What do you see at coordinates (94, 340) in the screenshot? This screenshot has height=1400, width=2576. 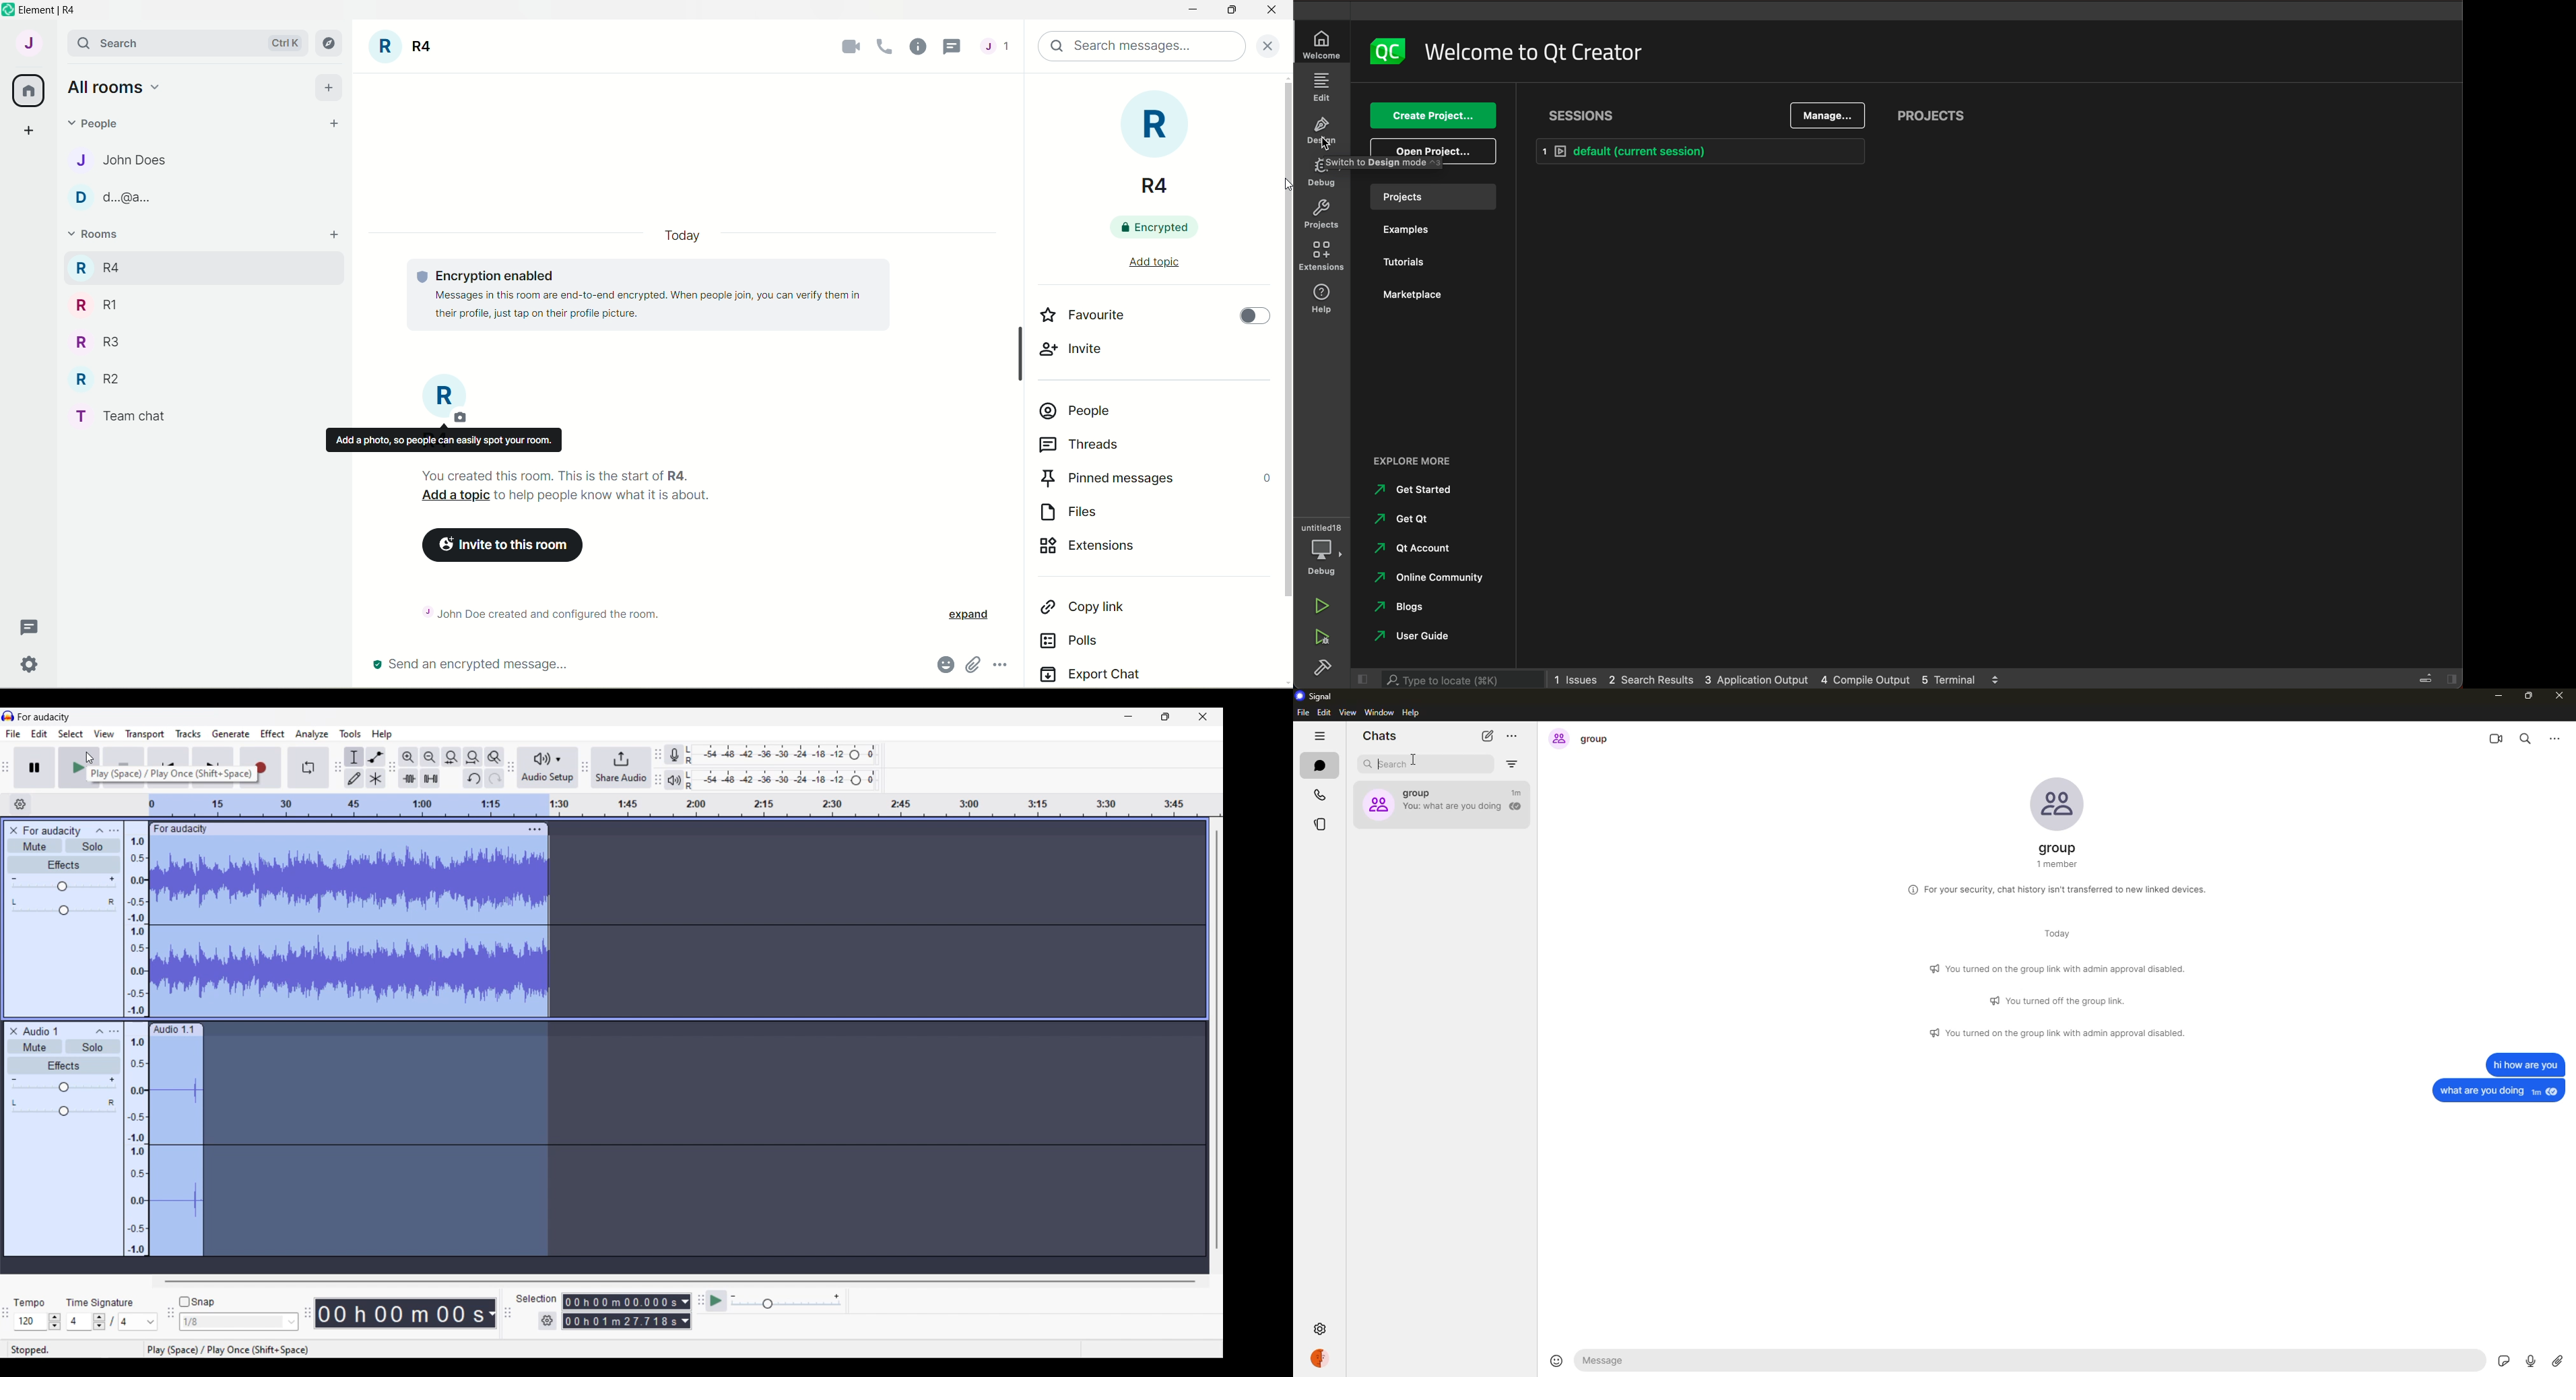 I see `R R3` at bounding box center [94, 340].